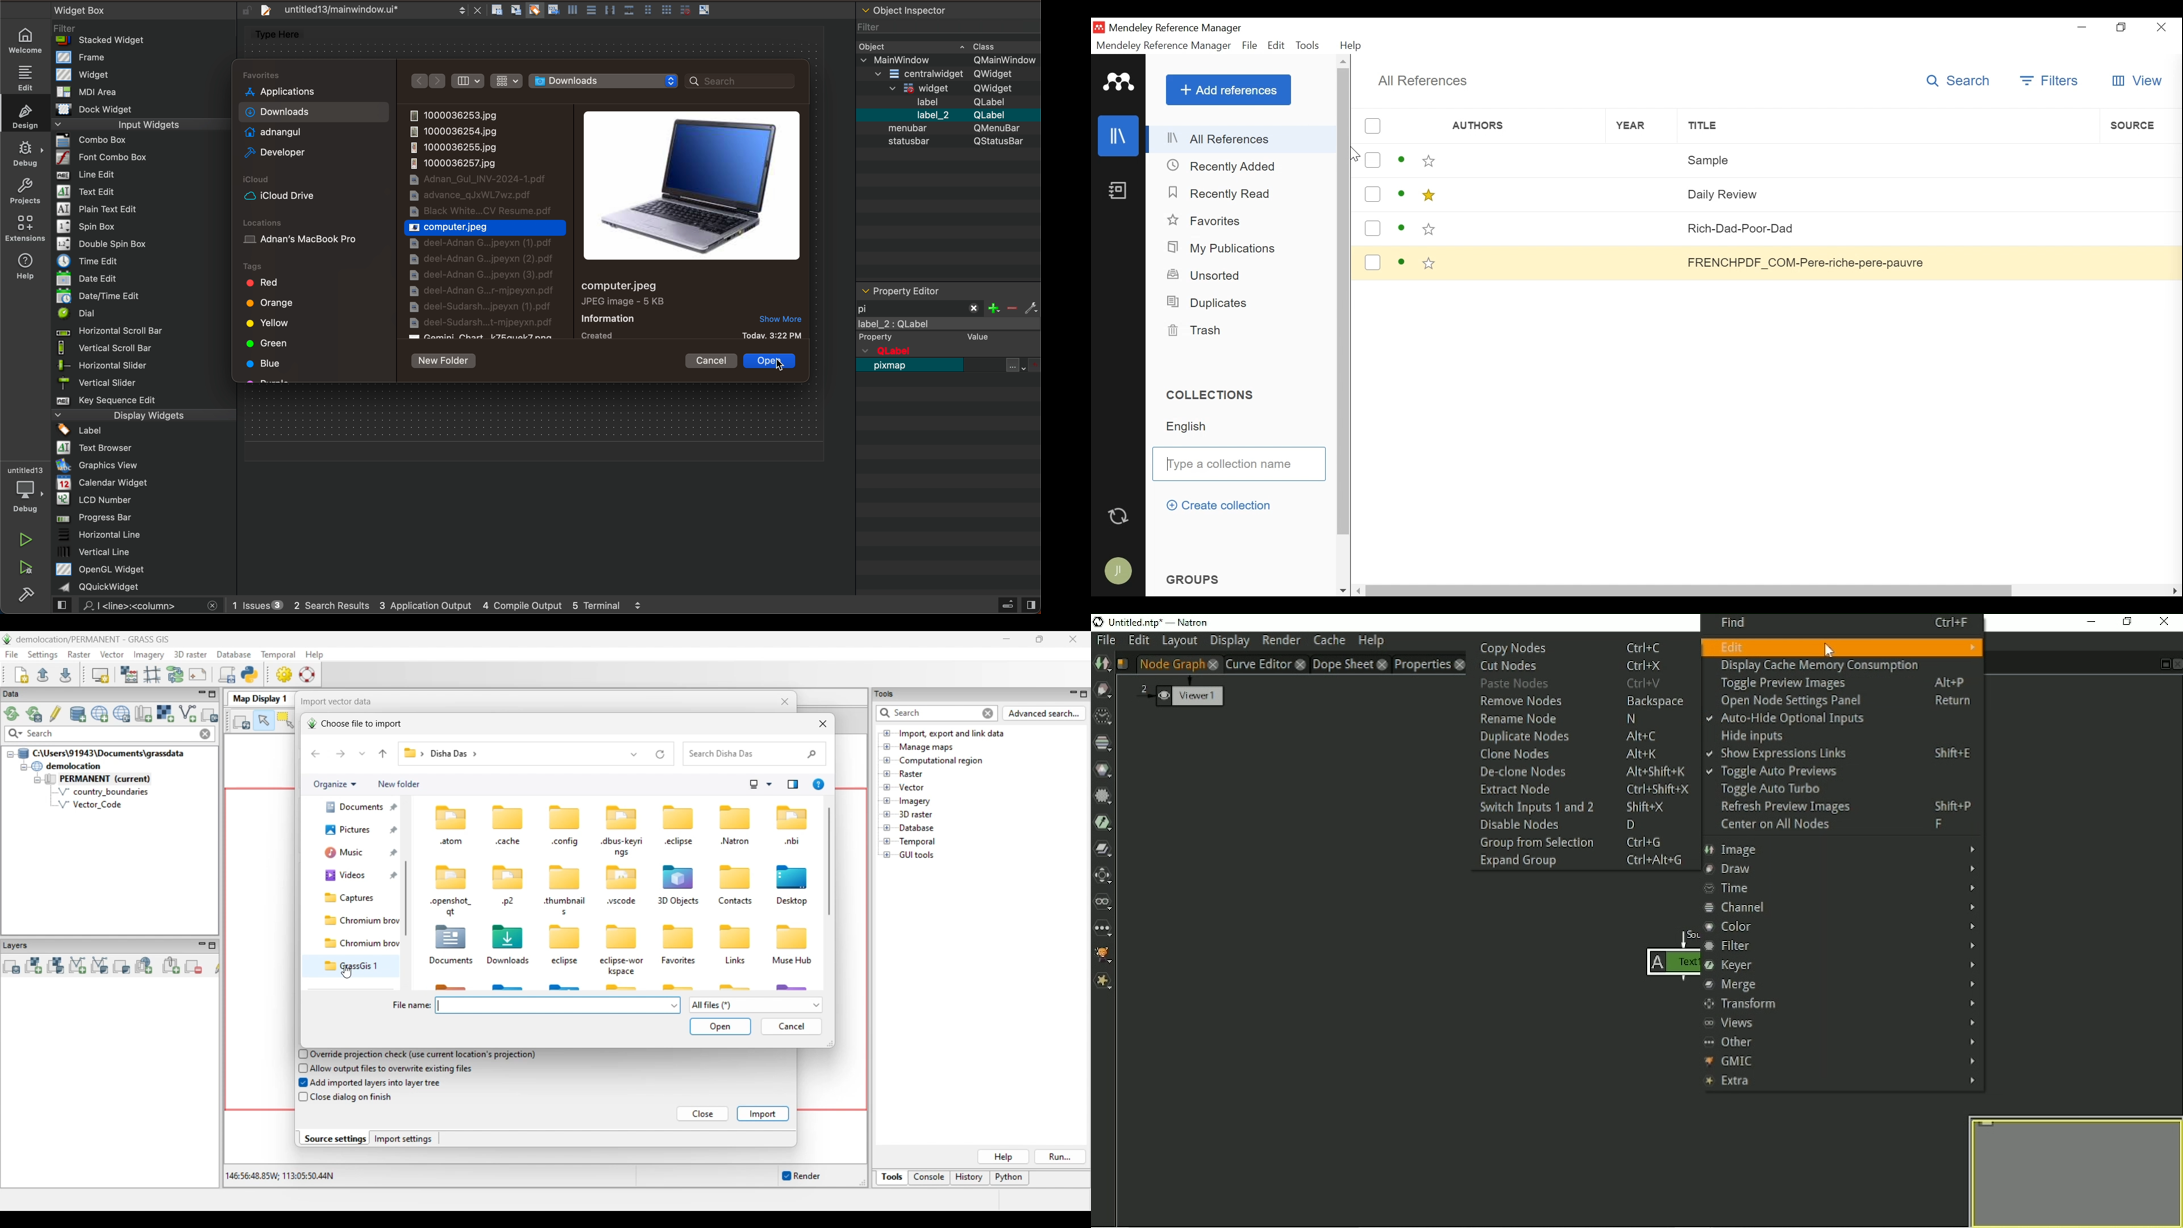 The image size is (2184, 1232). I want to click on Cancel inputs, so click(792, 1027).